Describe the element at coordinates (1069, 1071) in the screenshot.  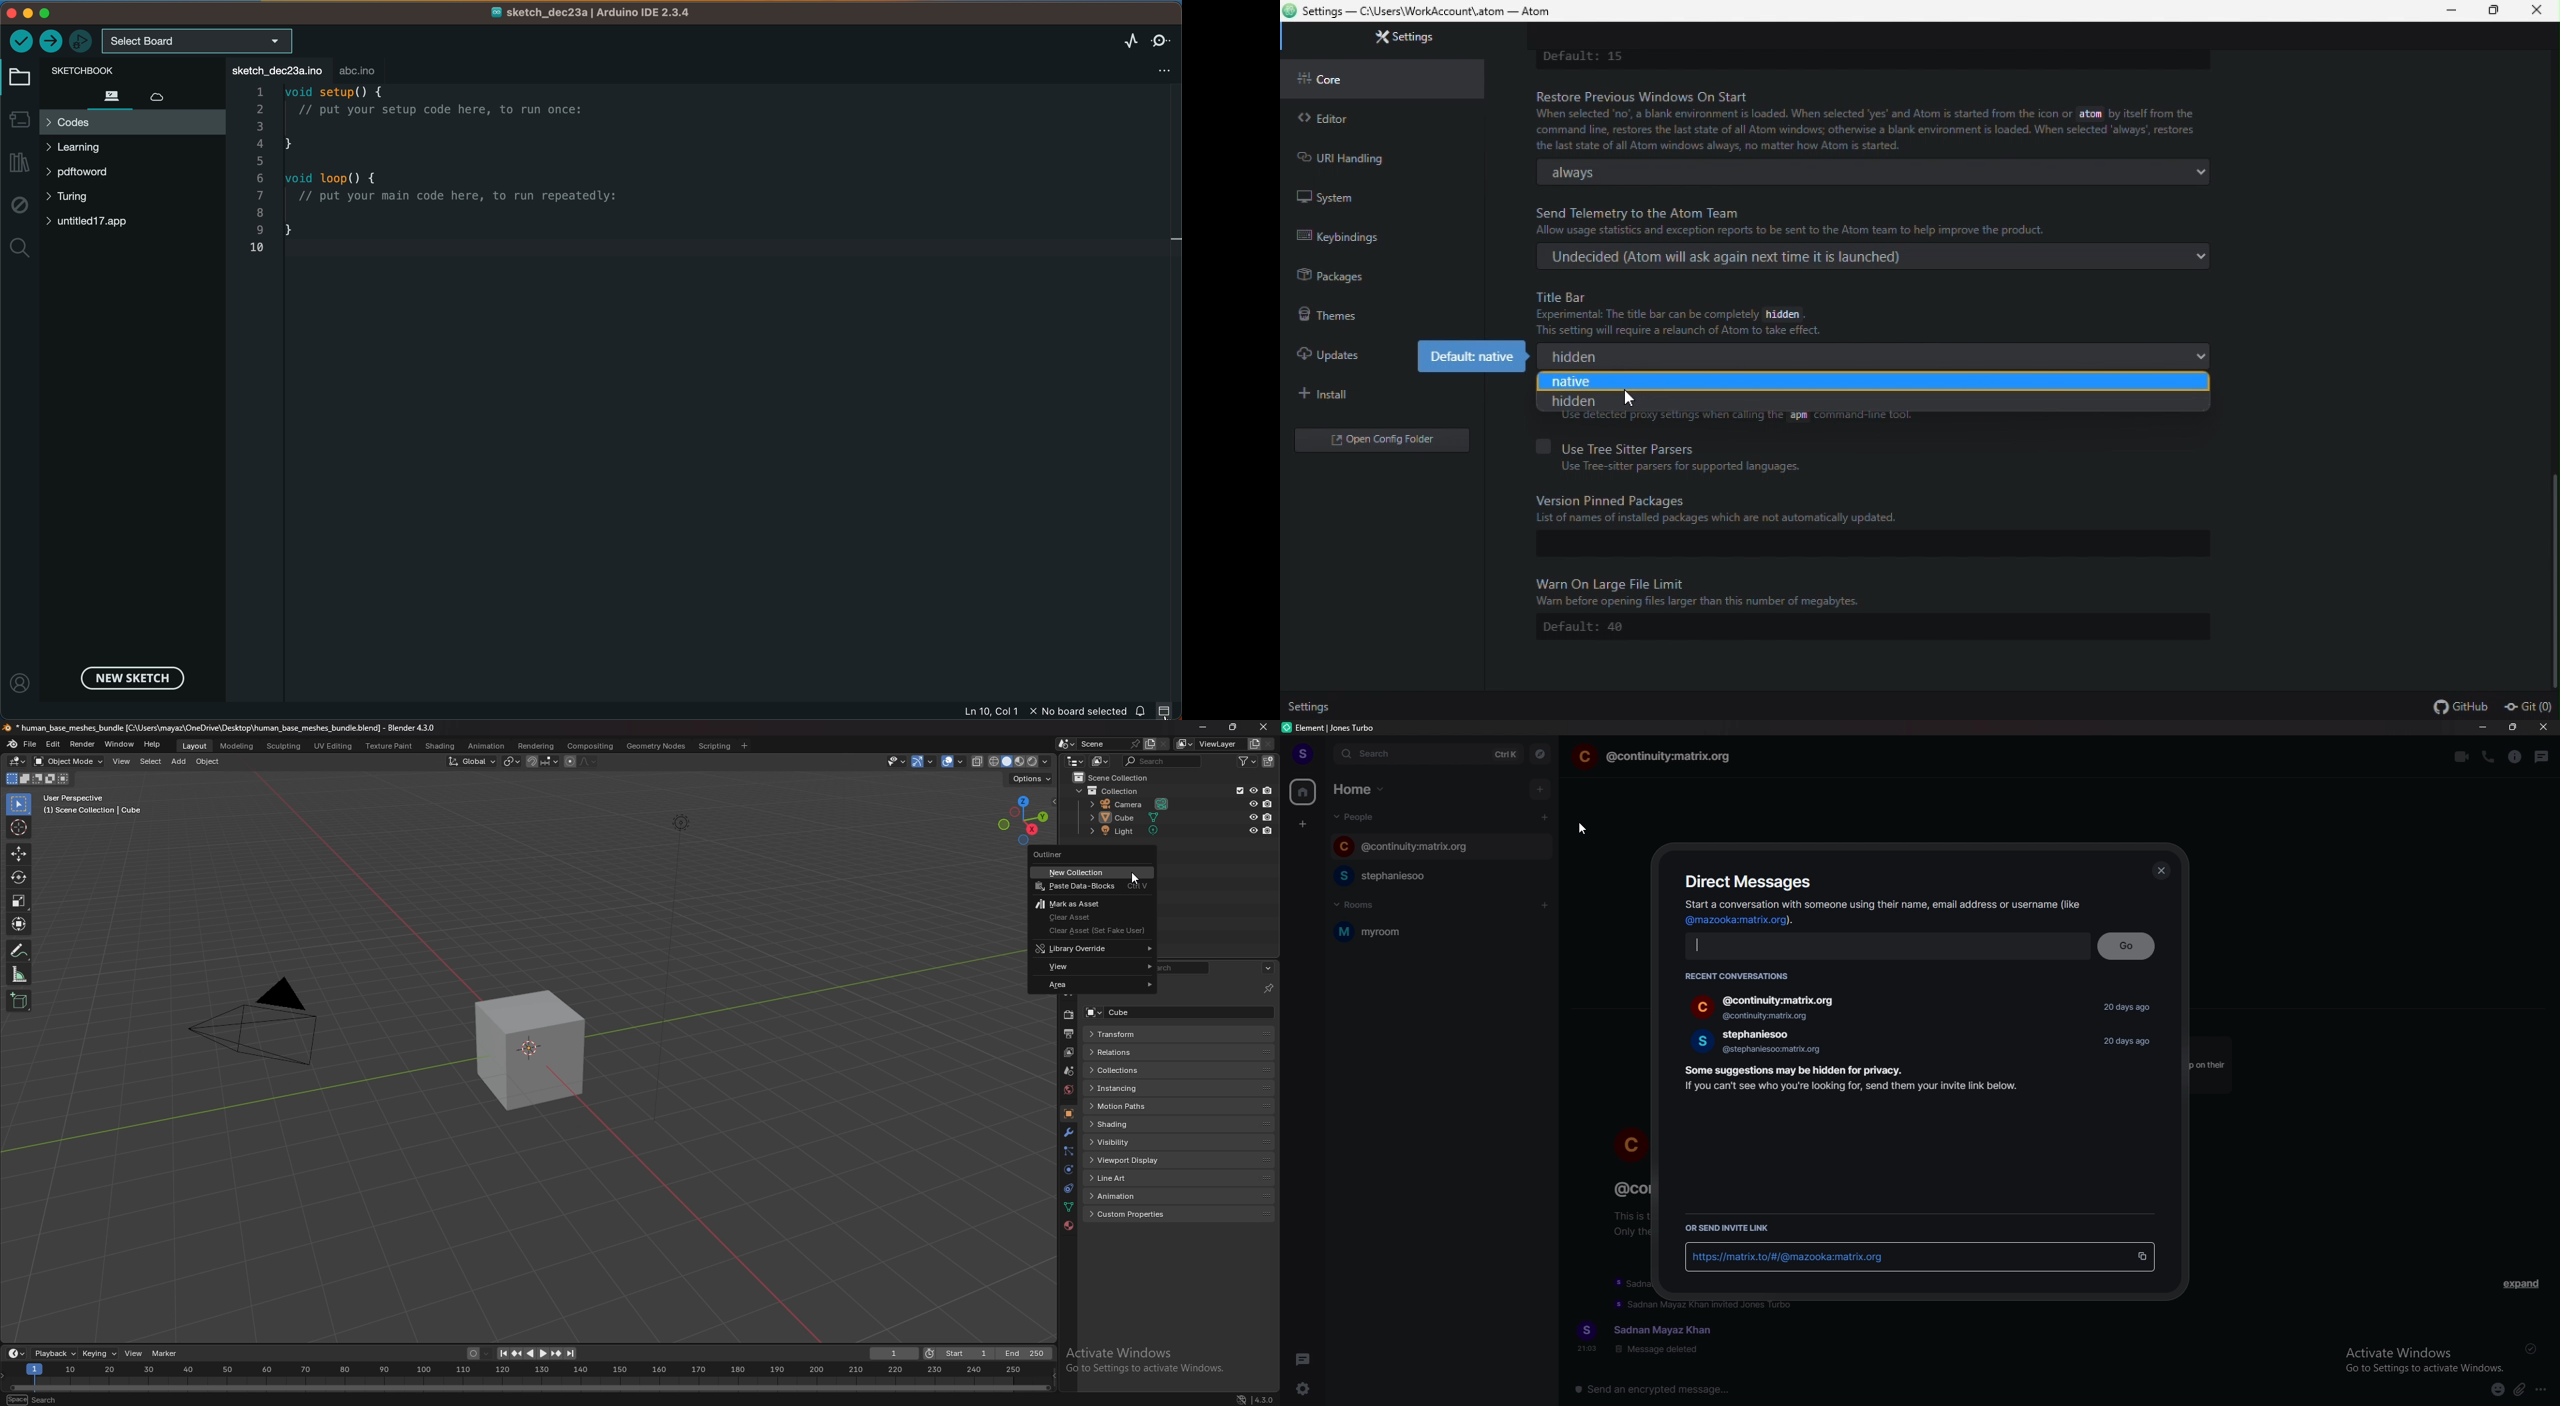
I see `scene` at that location.